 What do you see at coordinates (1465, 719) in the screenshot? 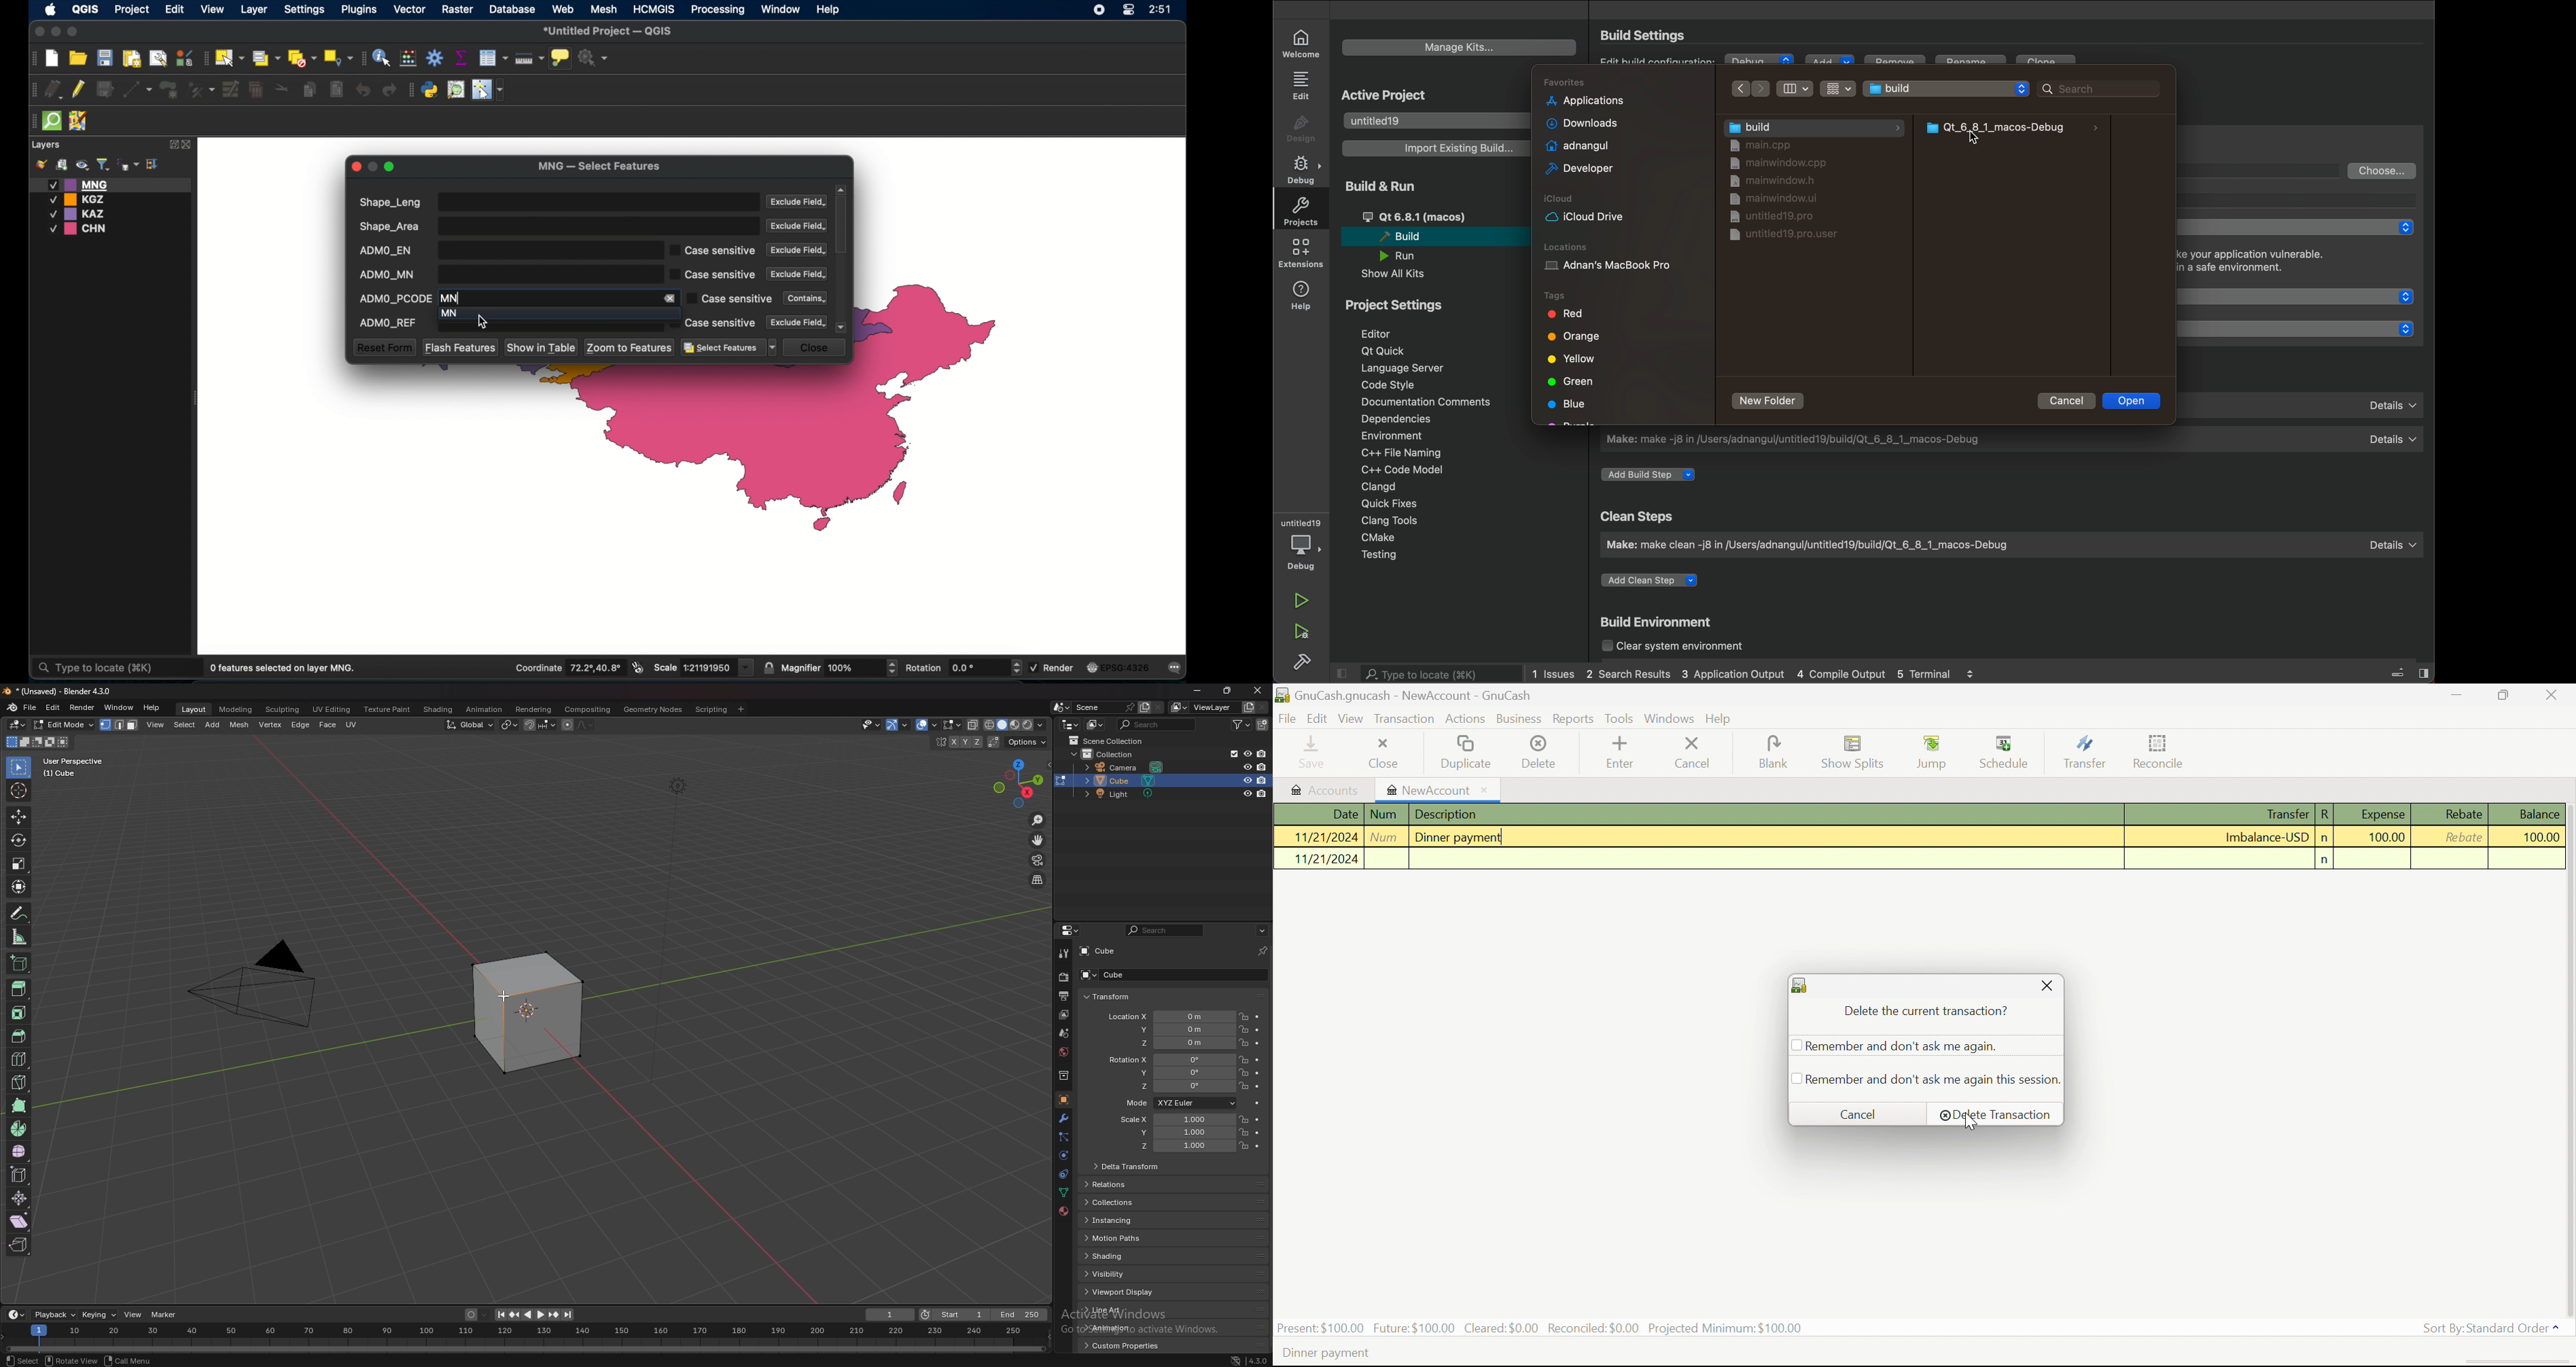
I see `Actions` at bounding box center [1465, 719].